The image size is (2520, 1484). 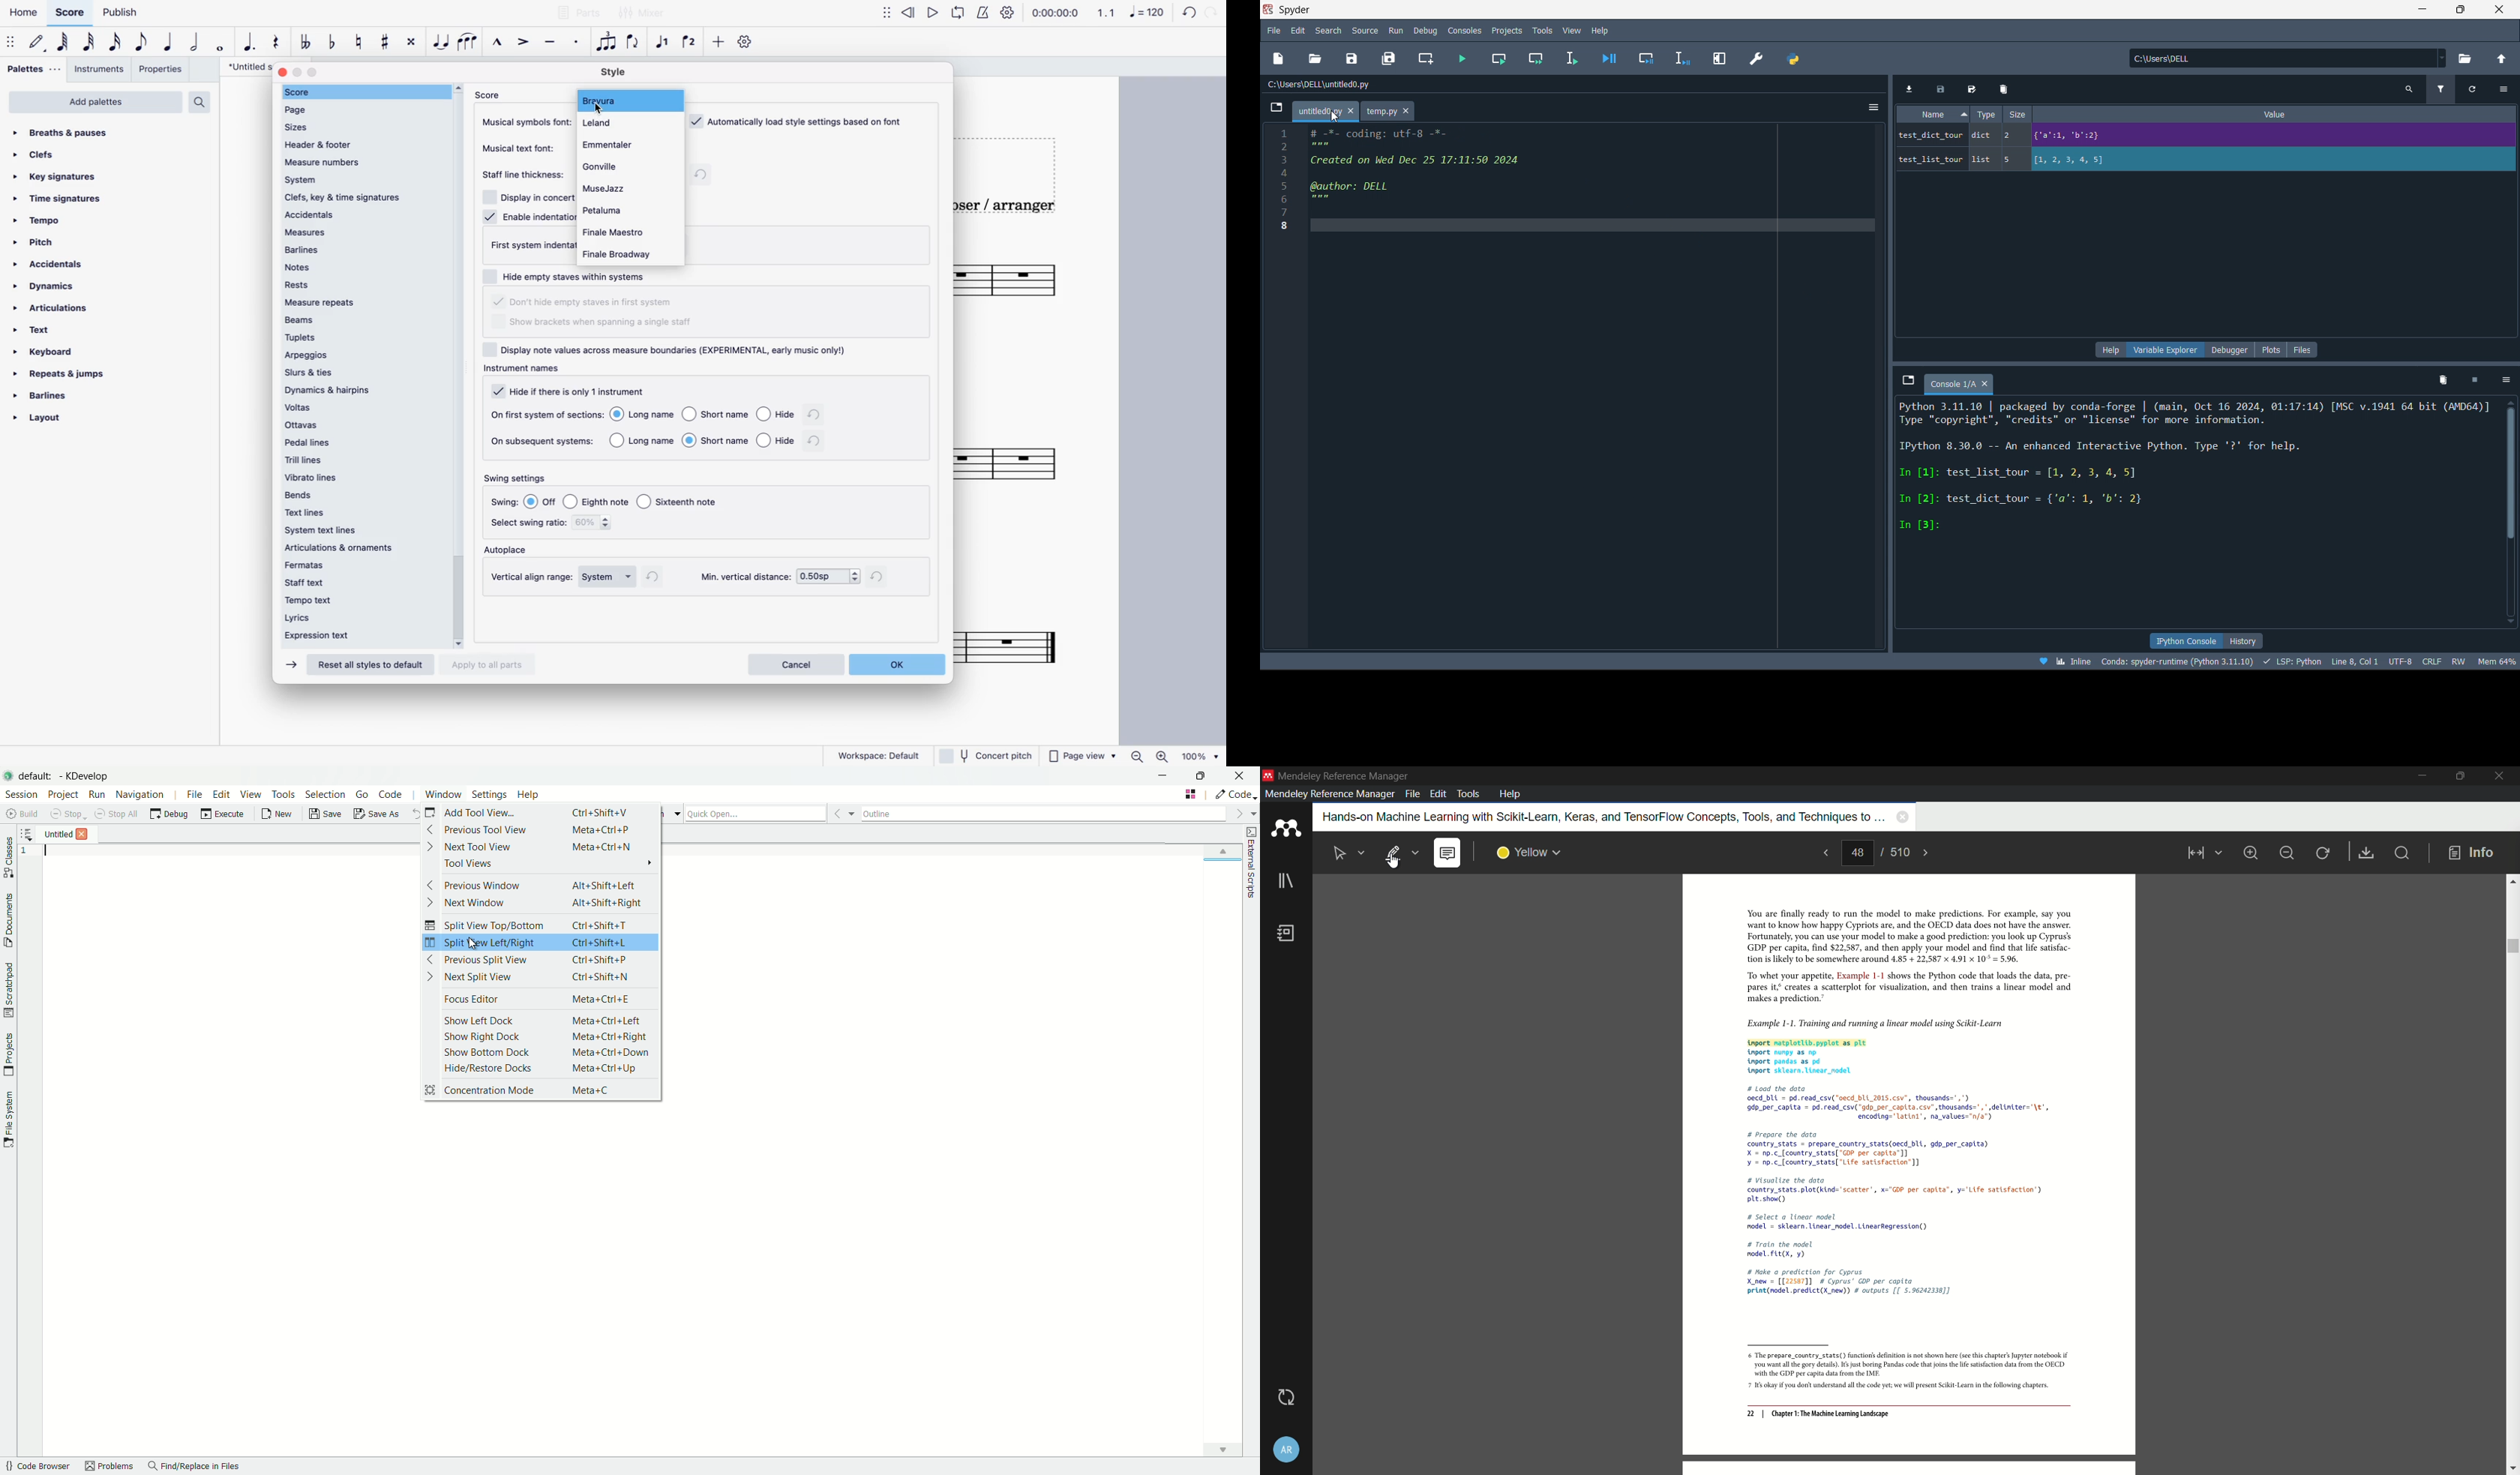 I want to click on expression text, so click(x=359, y=638).